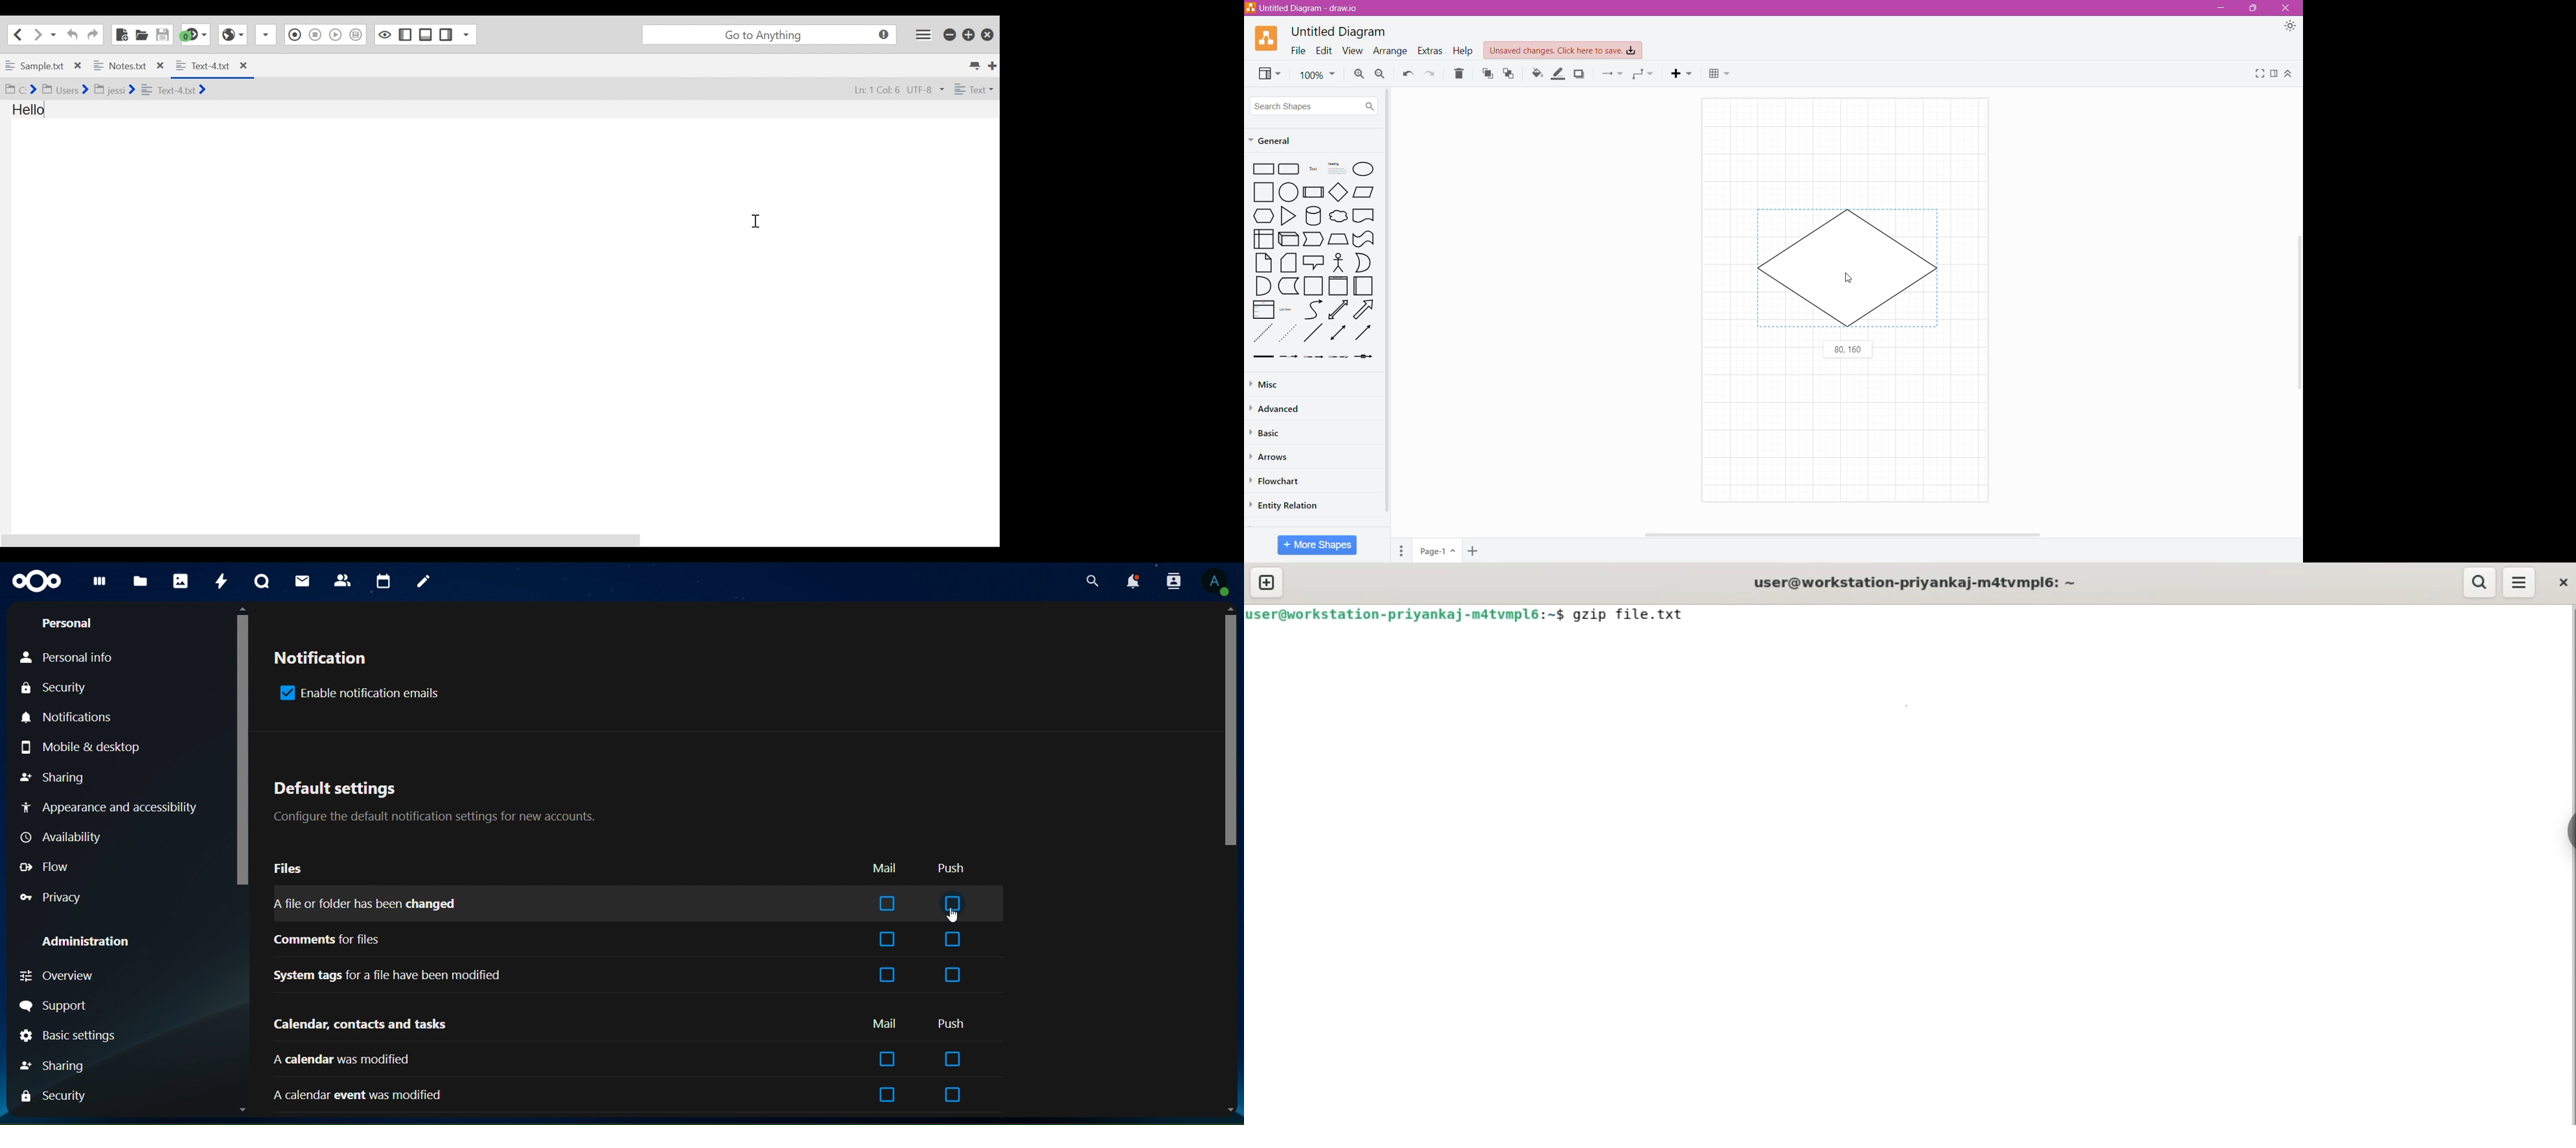 This screenshot has width=2576, height=1148. I want to click on availability, so click(59, 837).